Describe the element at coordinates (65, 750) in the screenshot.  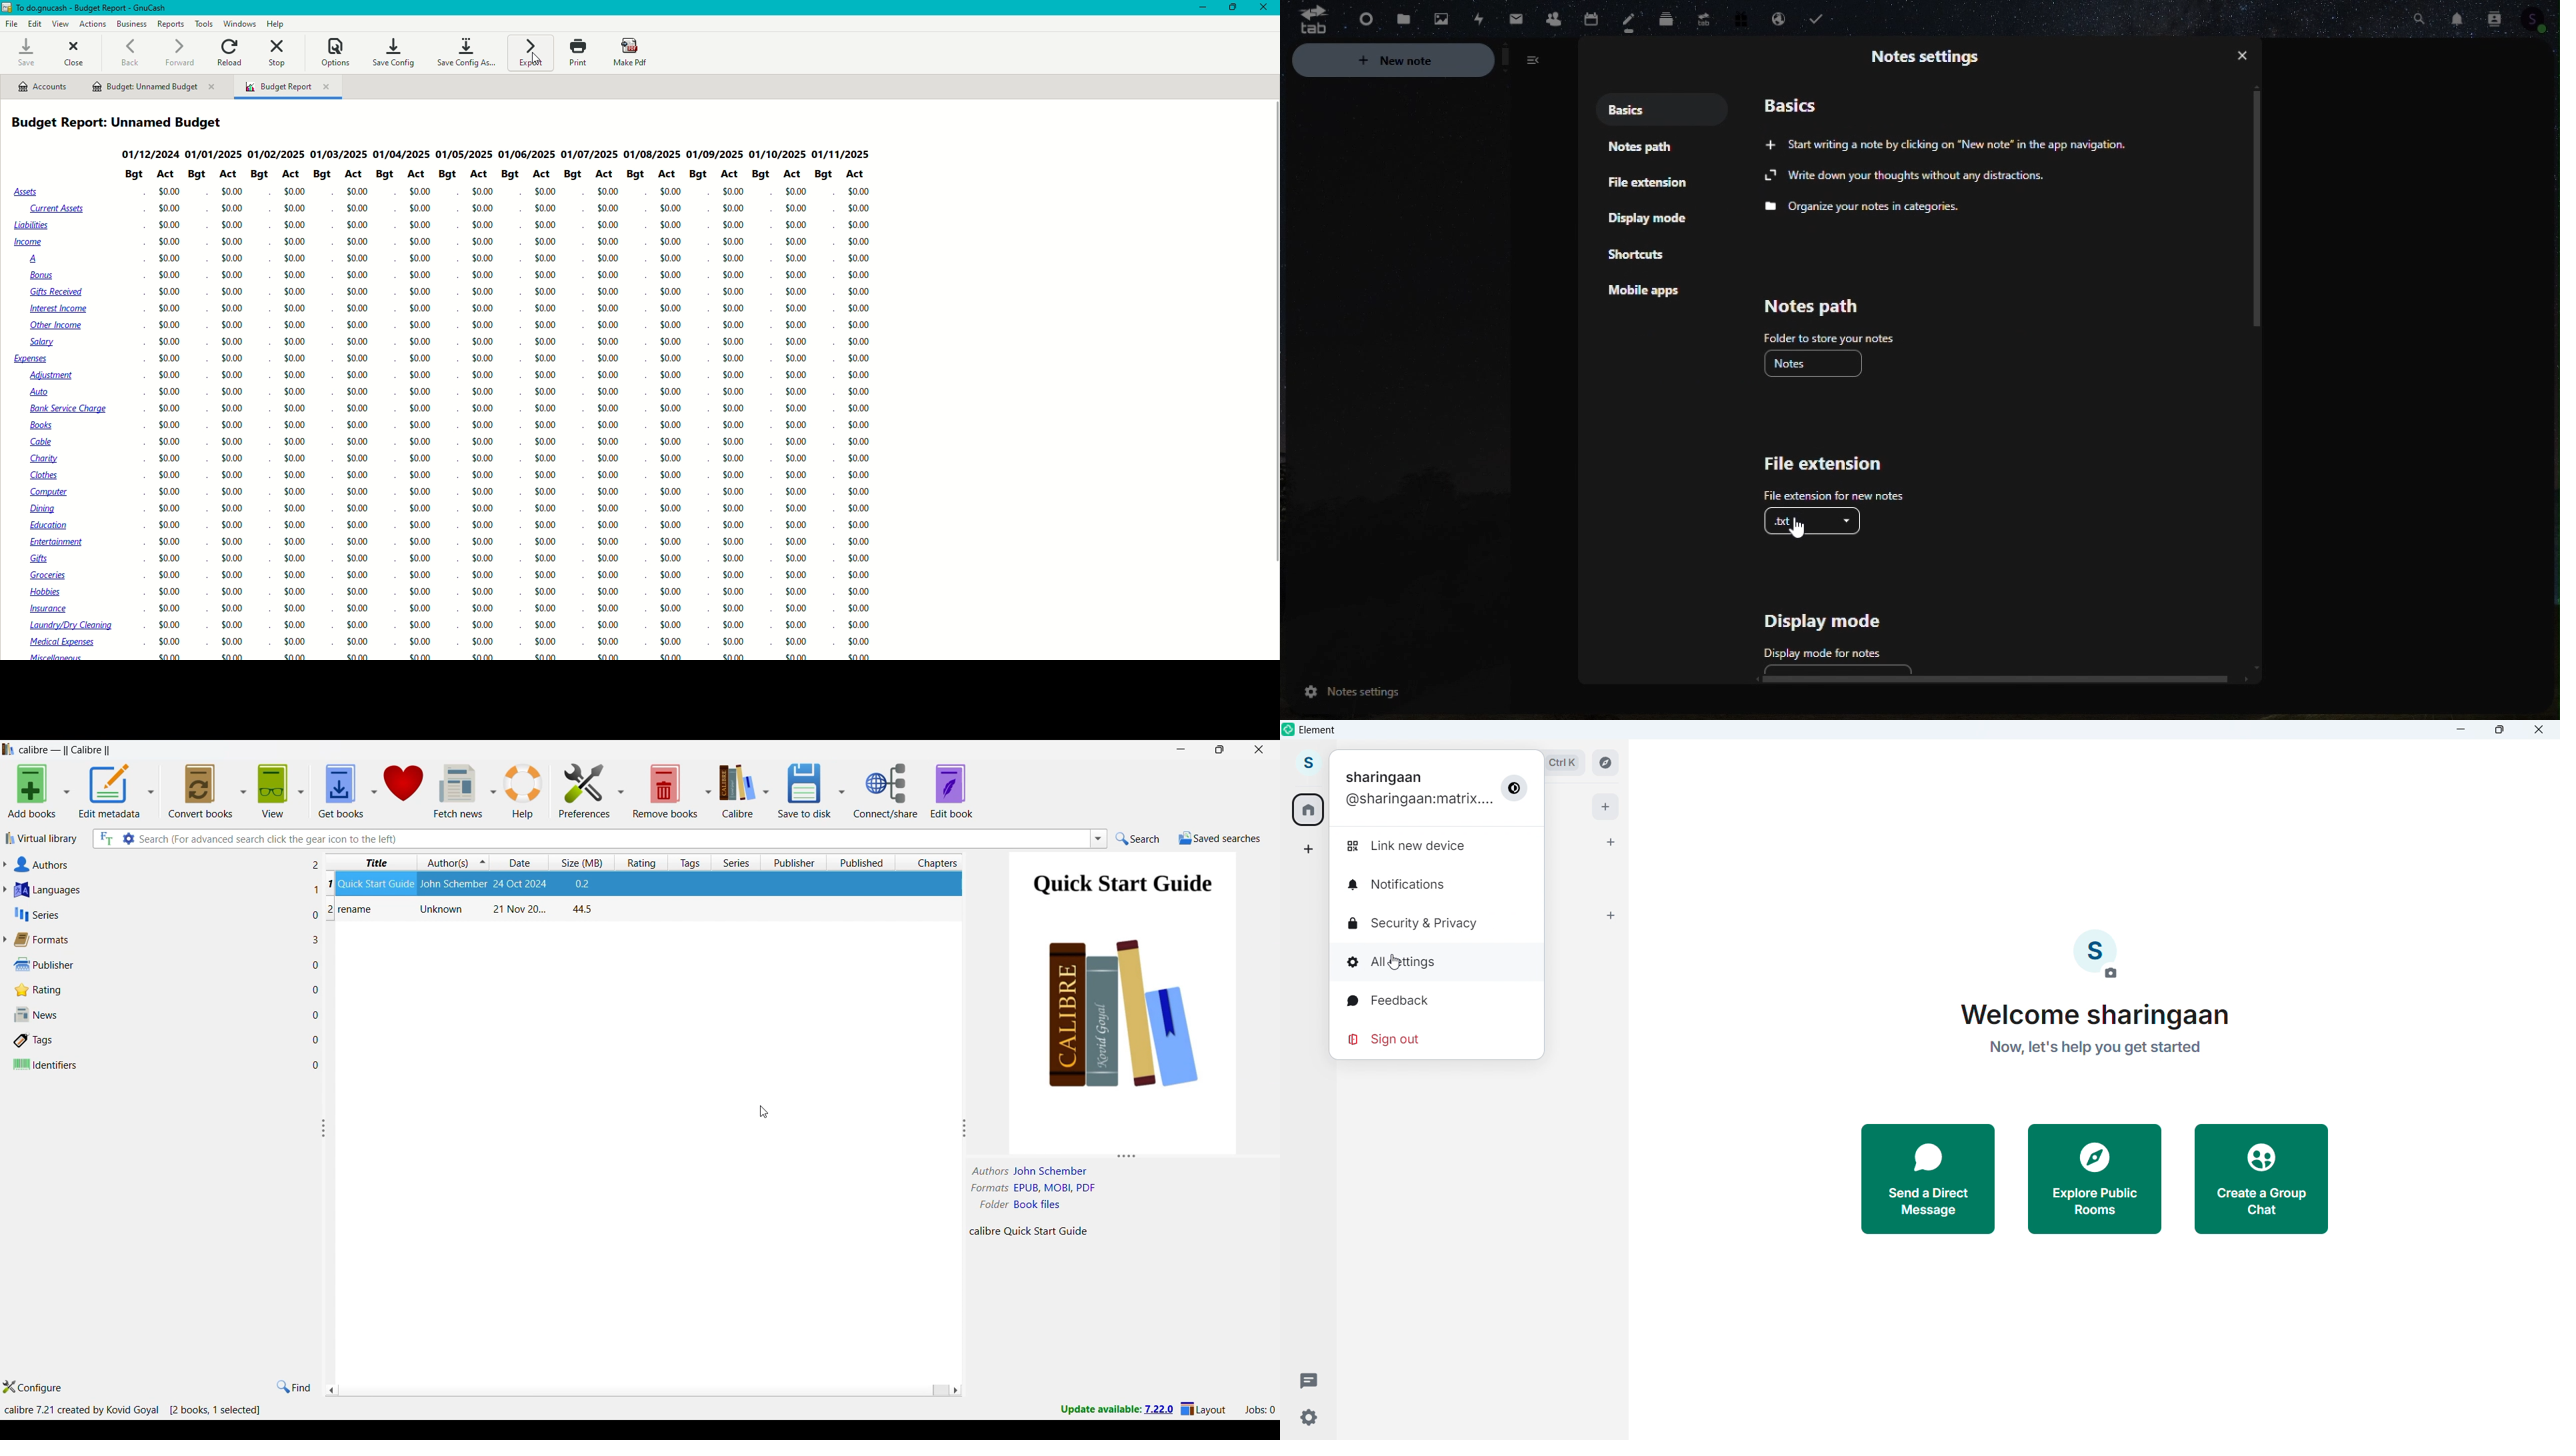
I see `Software name` at that location.